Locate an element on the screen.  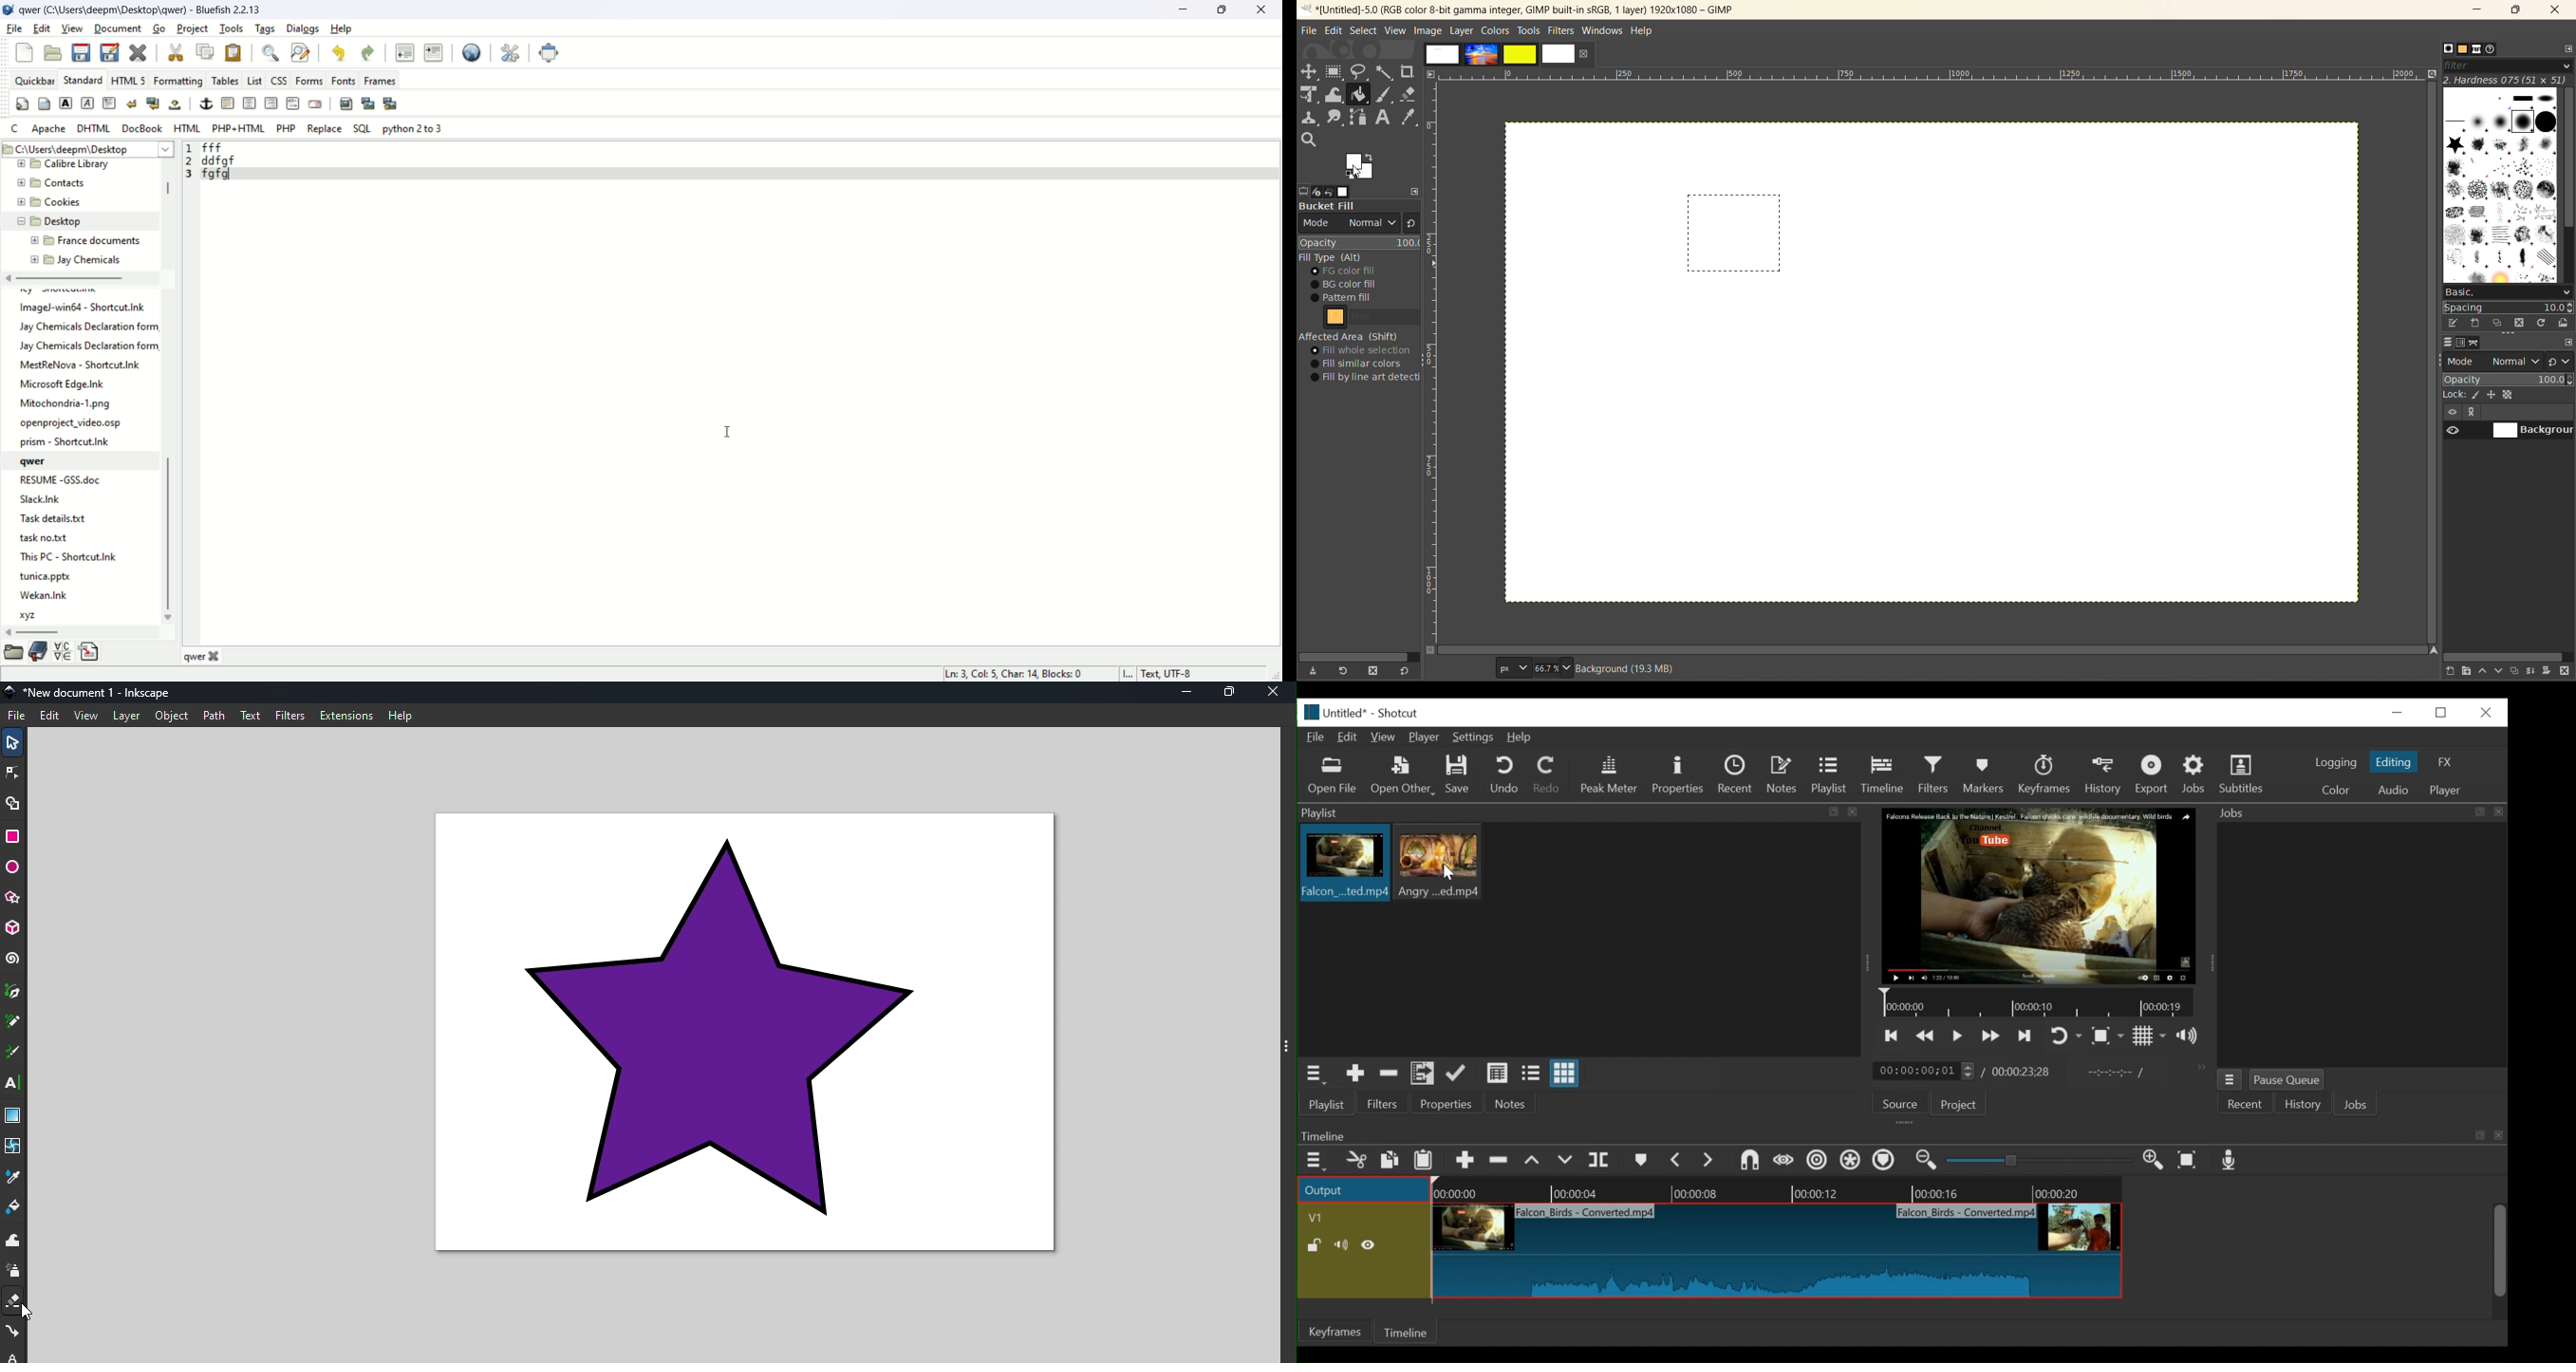
Paste is located at coordinates (1428, 1162).